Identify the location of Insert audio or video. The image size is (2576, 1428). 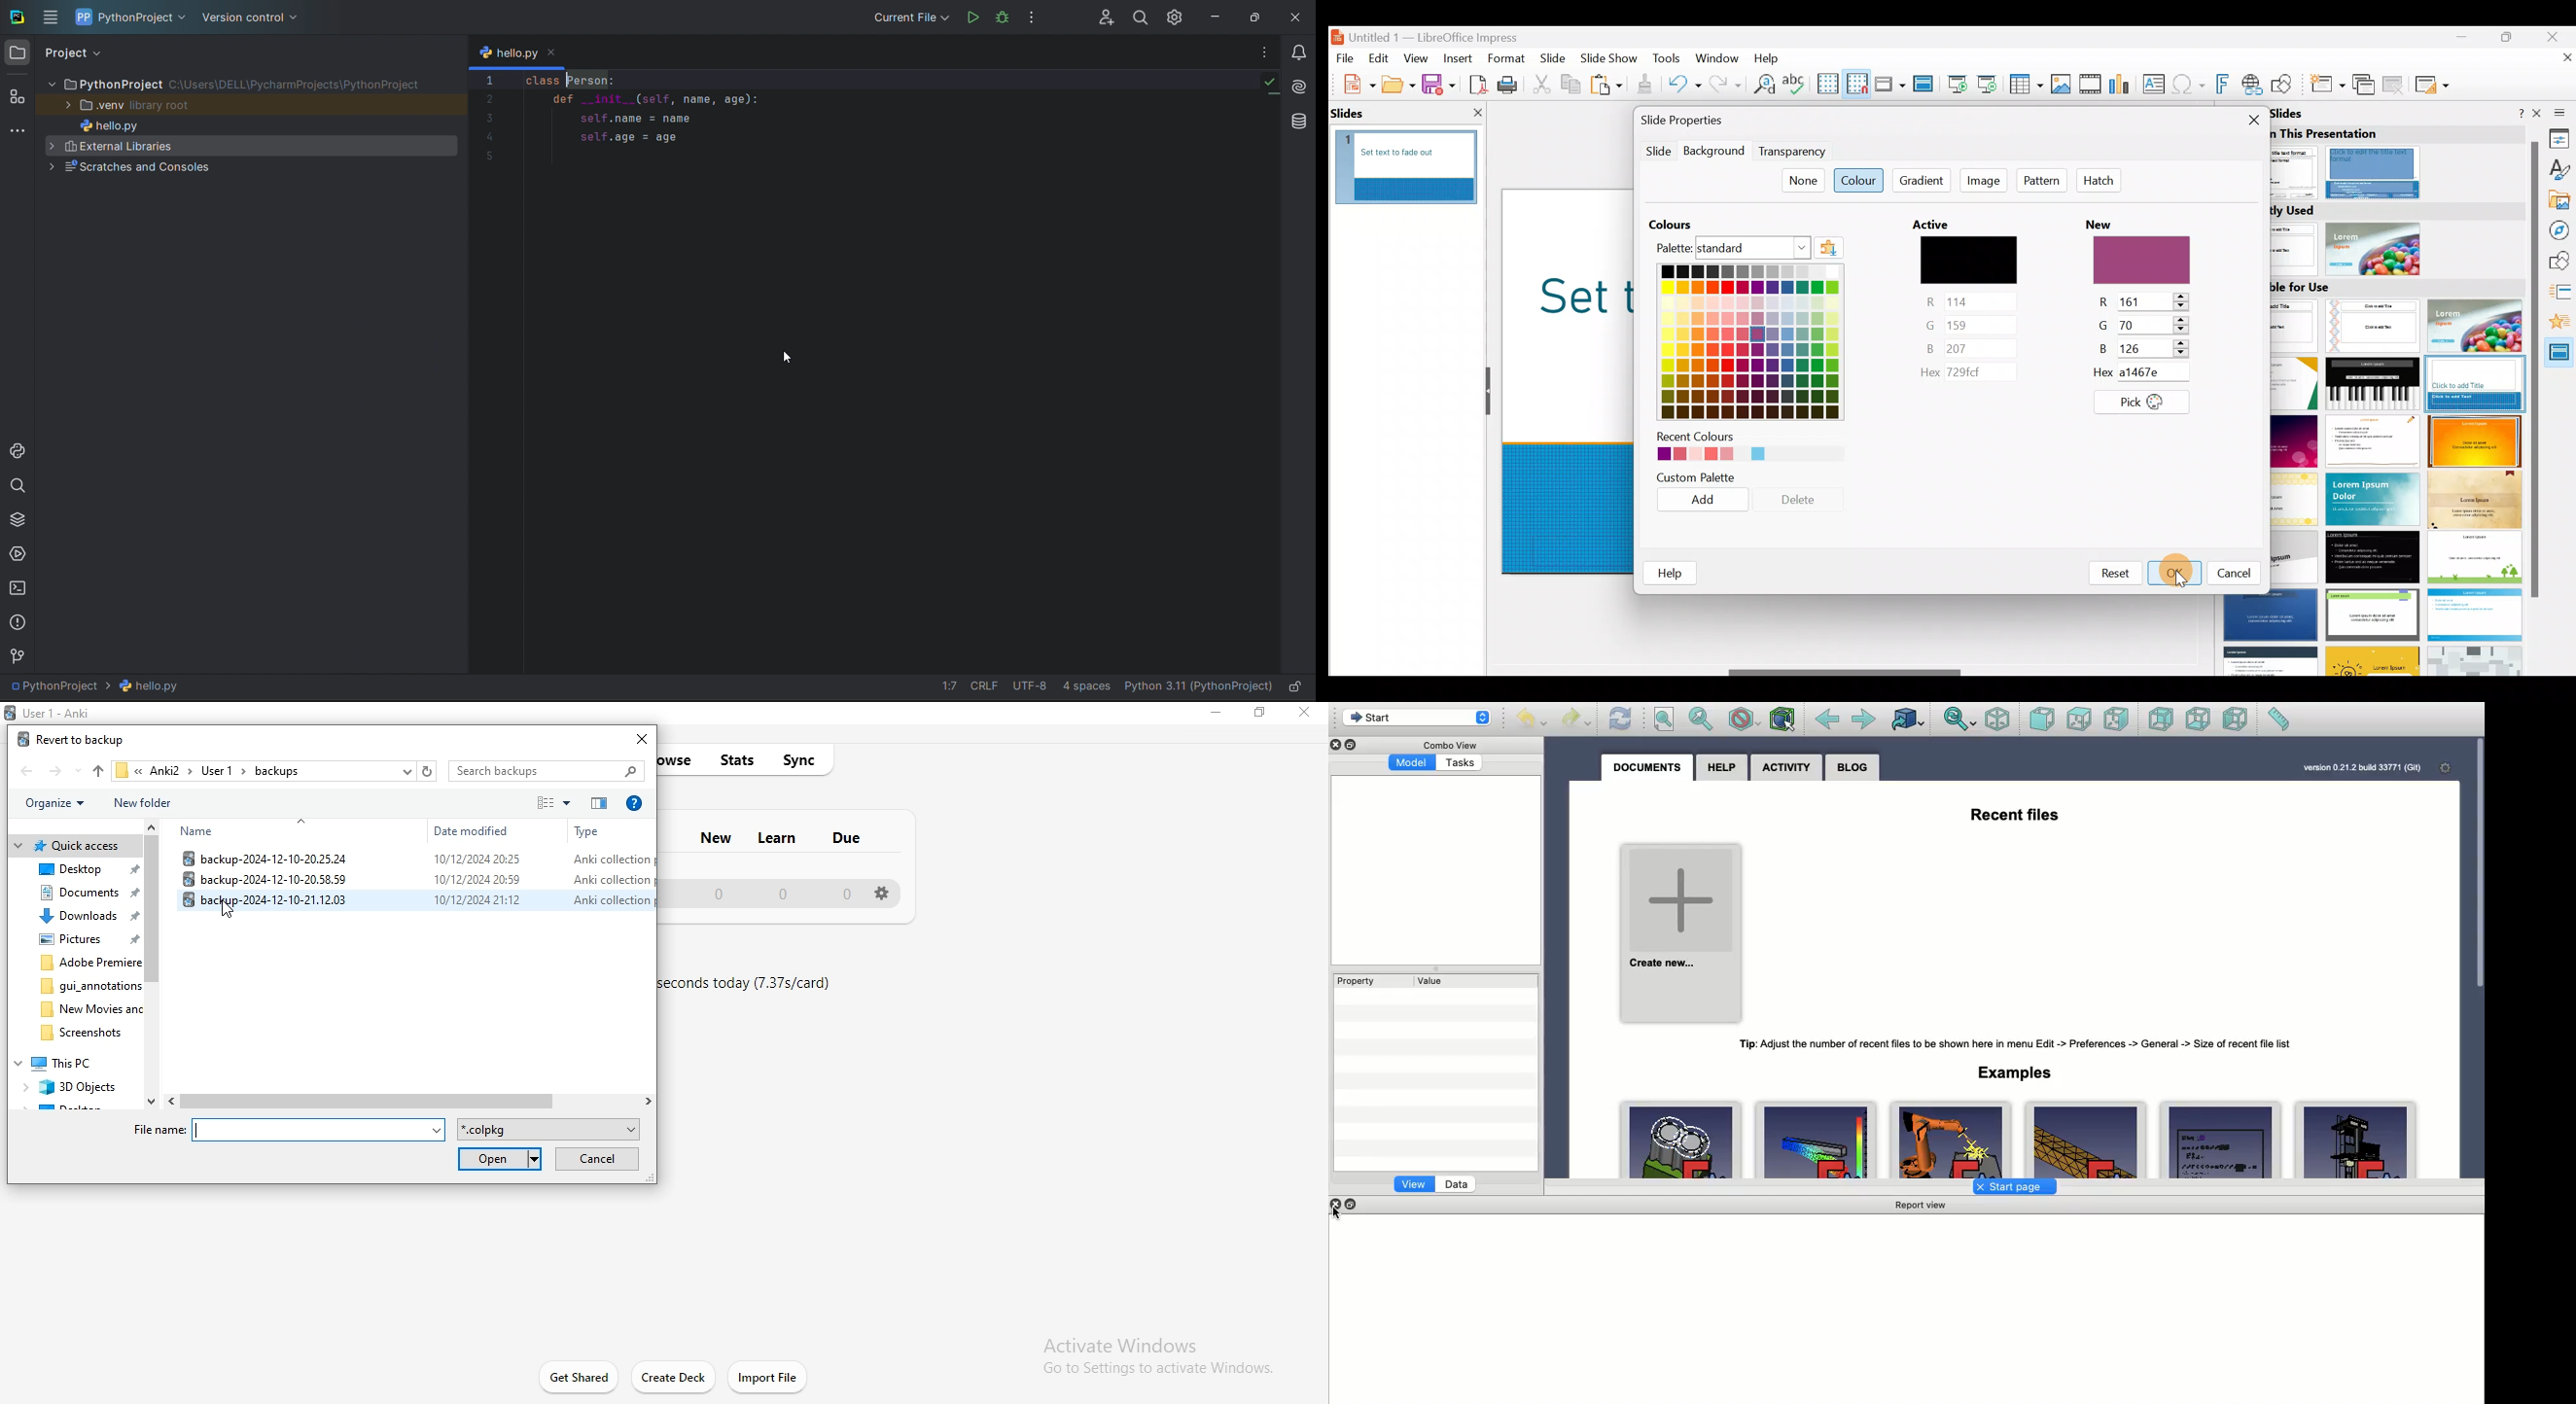
(2091, 86).